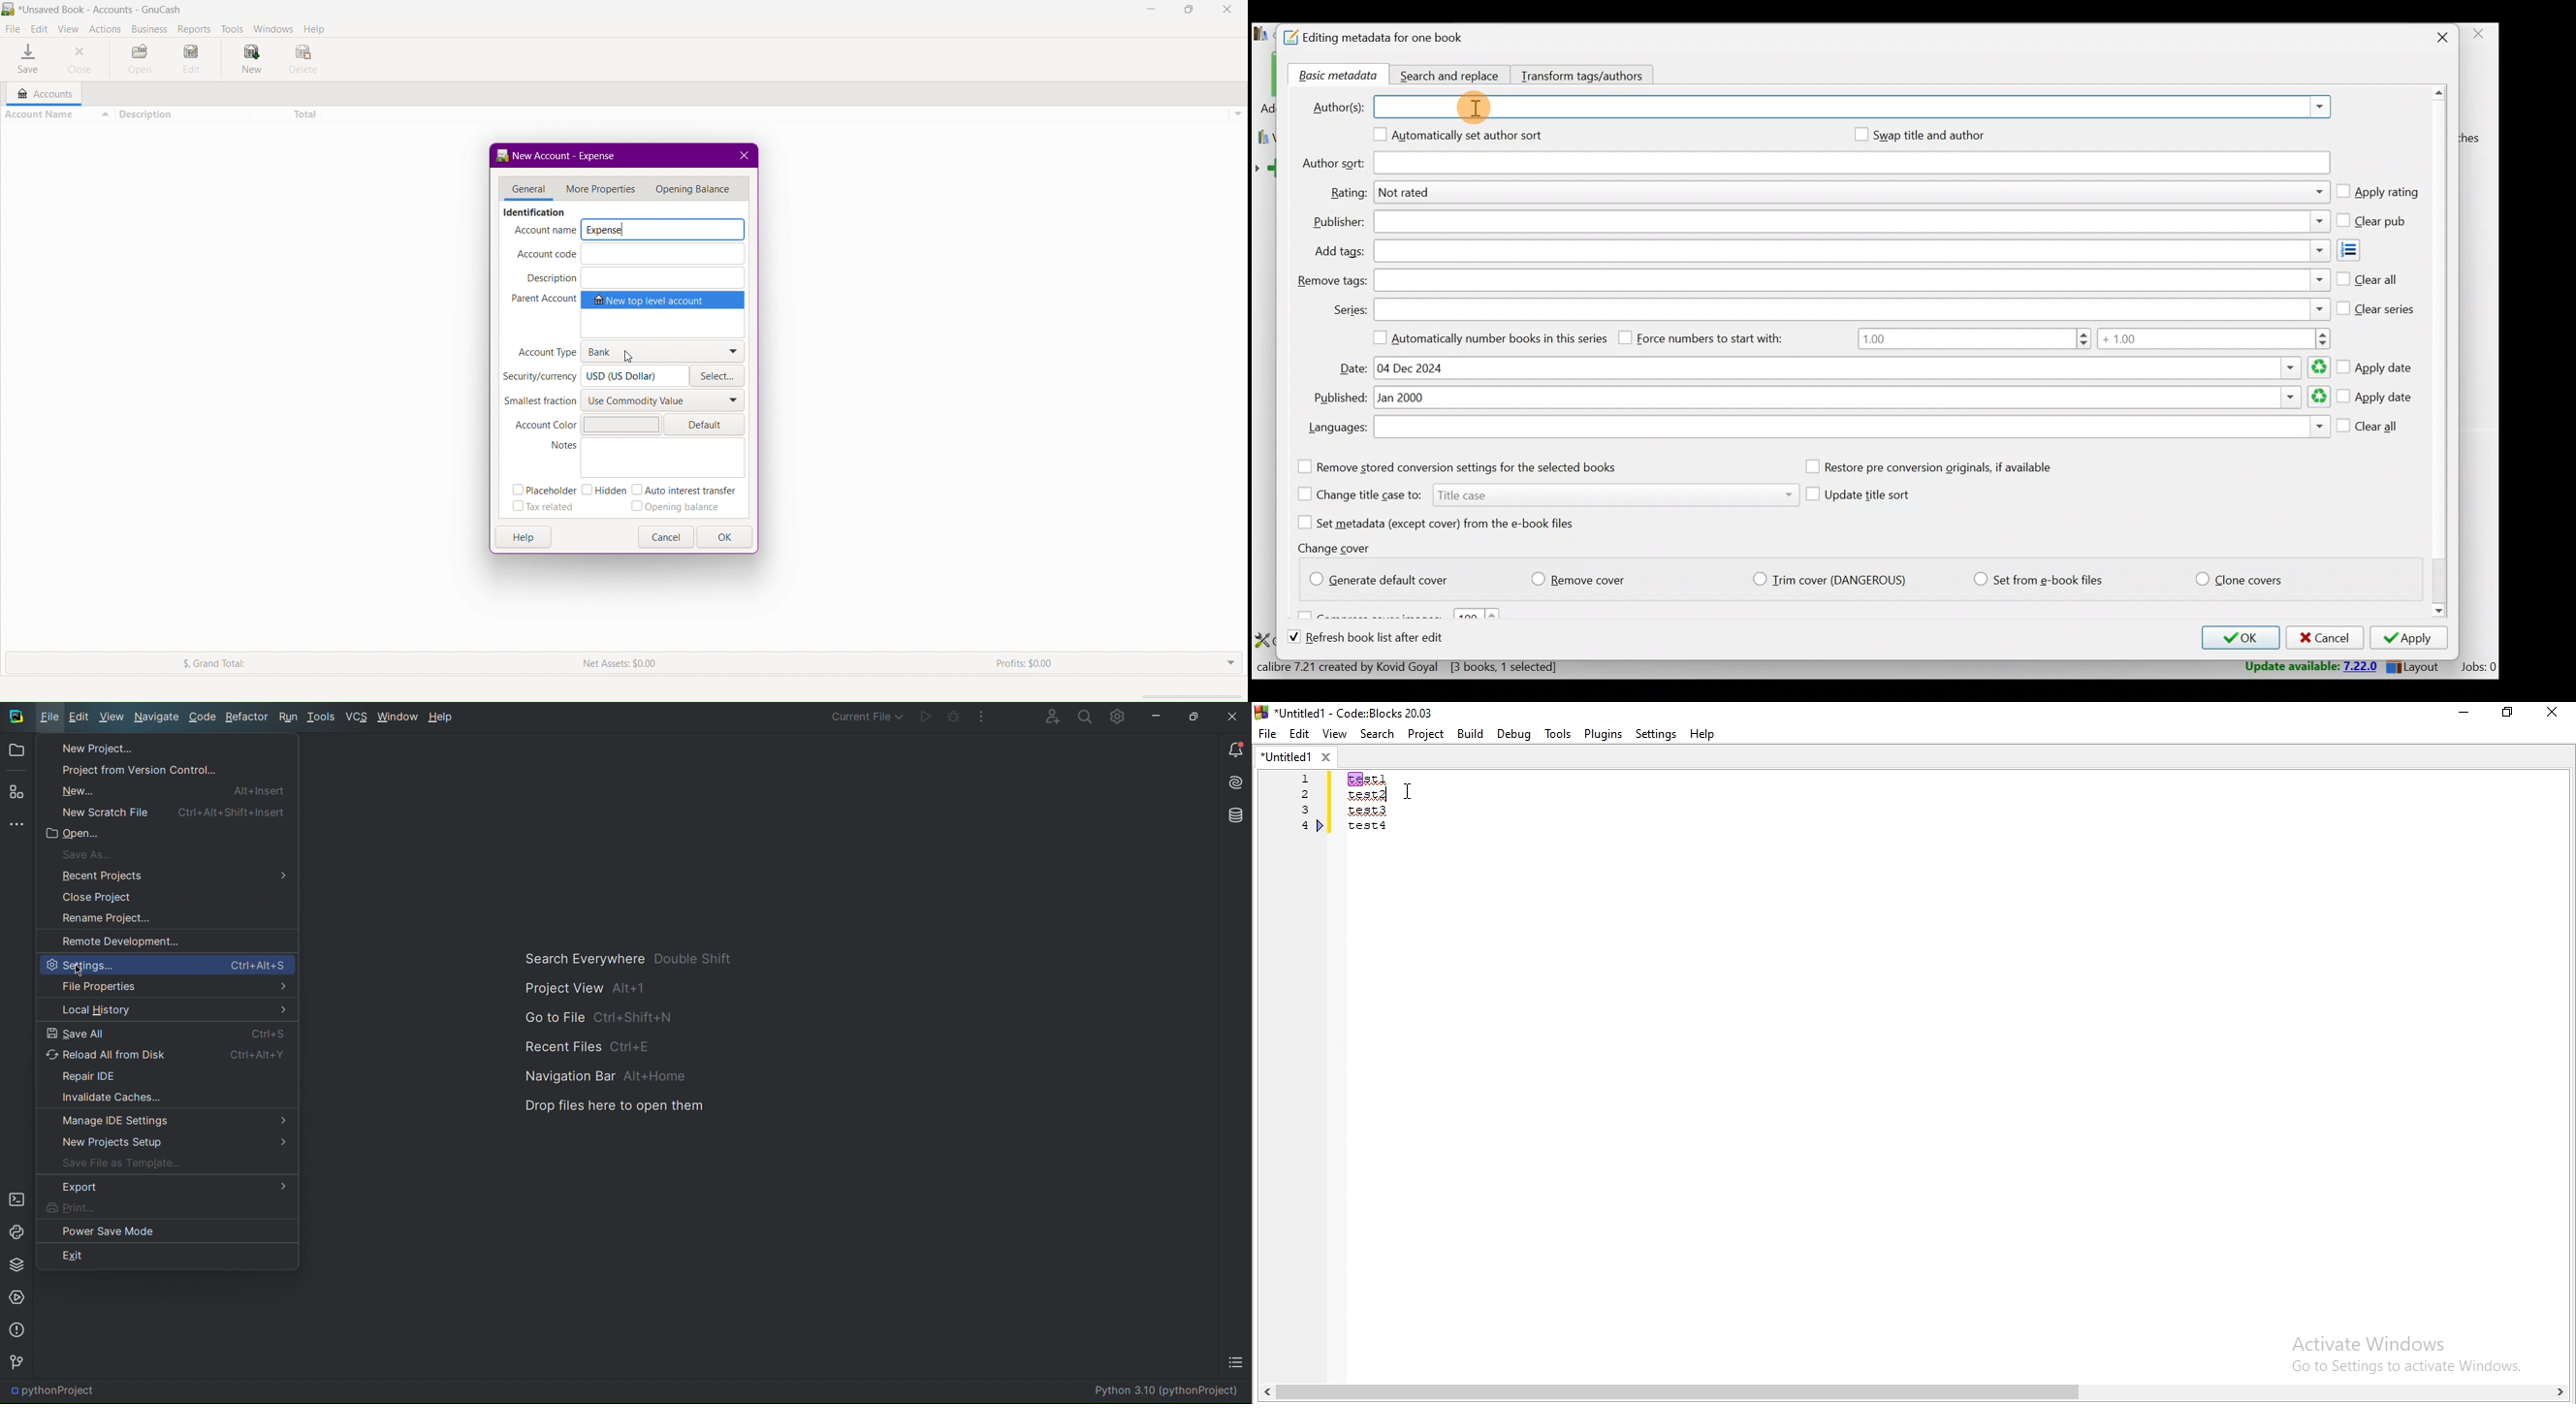 Image resolution: width=2576 pixels, height=1428 pixels. I want to click on Clear series, so click(2377, 306).